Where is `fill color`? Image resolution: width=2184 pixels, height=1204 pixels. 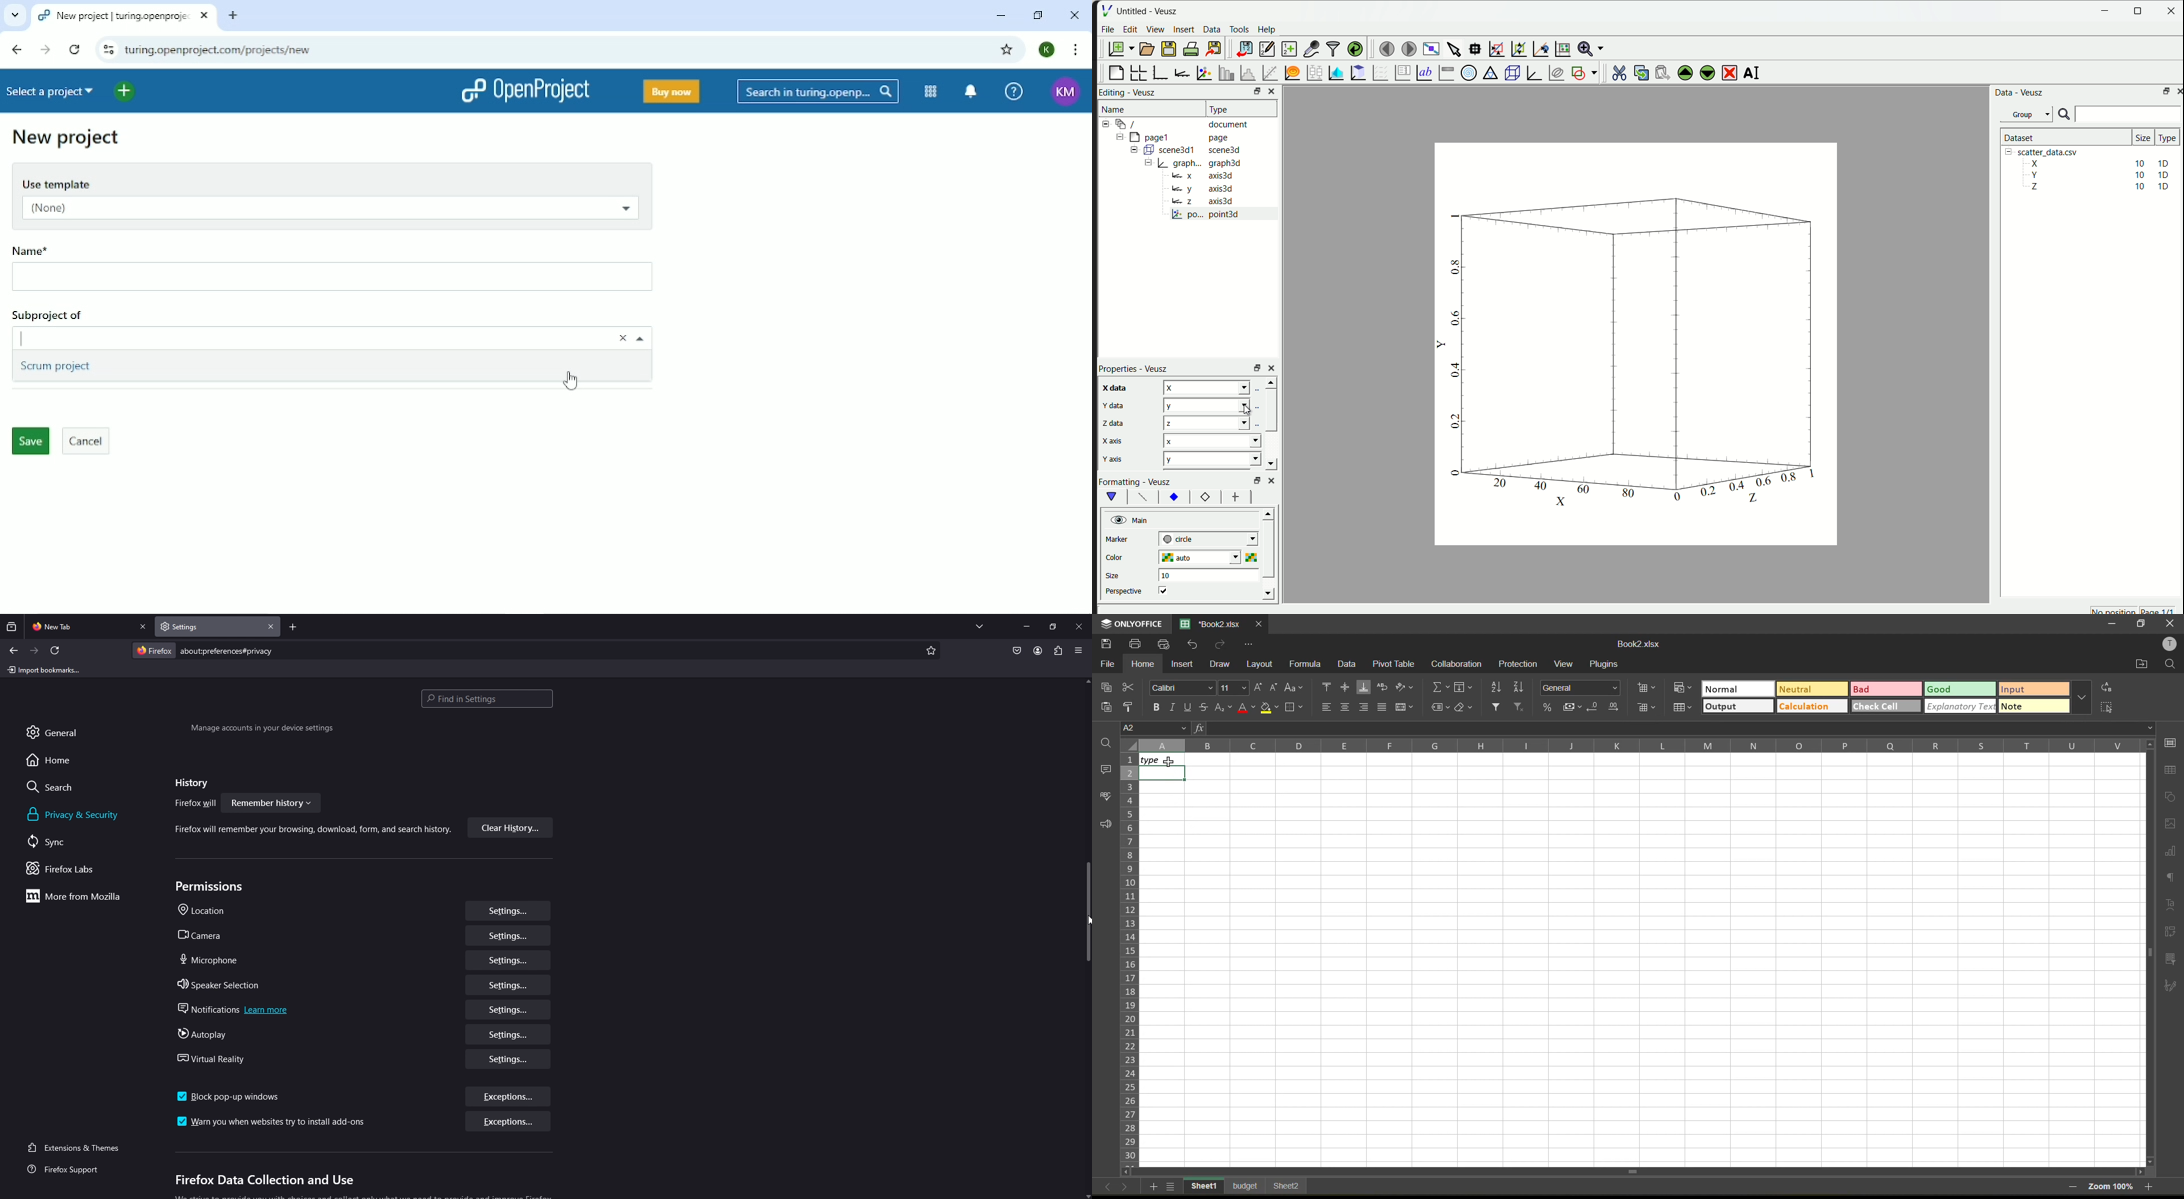
fill color is located at coordinates (1269, 709).